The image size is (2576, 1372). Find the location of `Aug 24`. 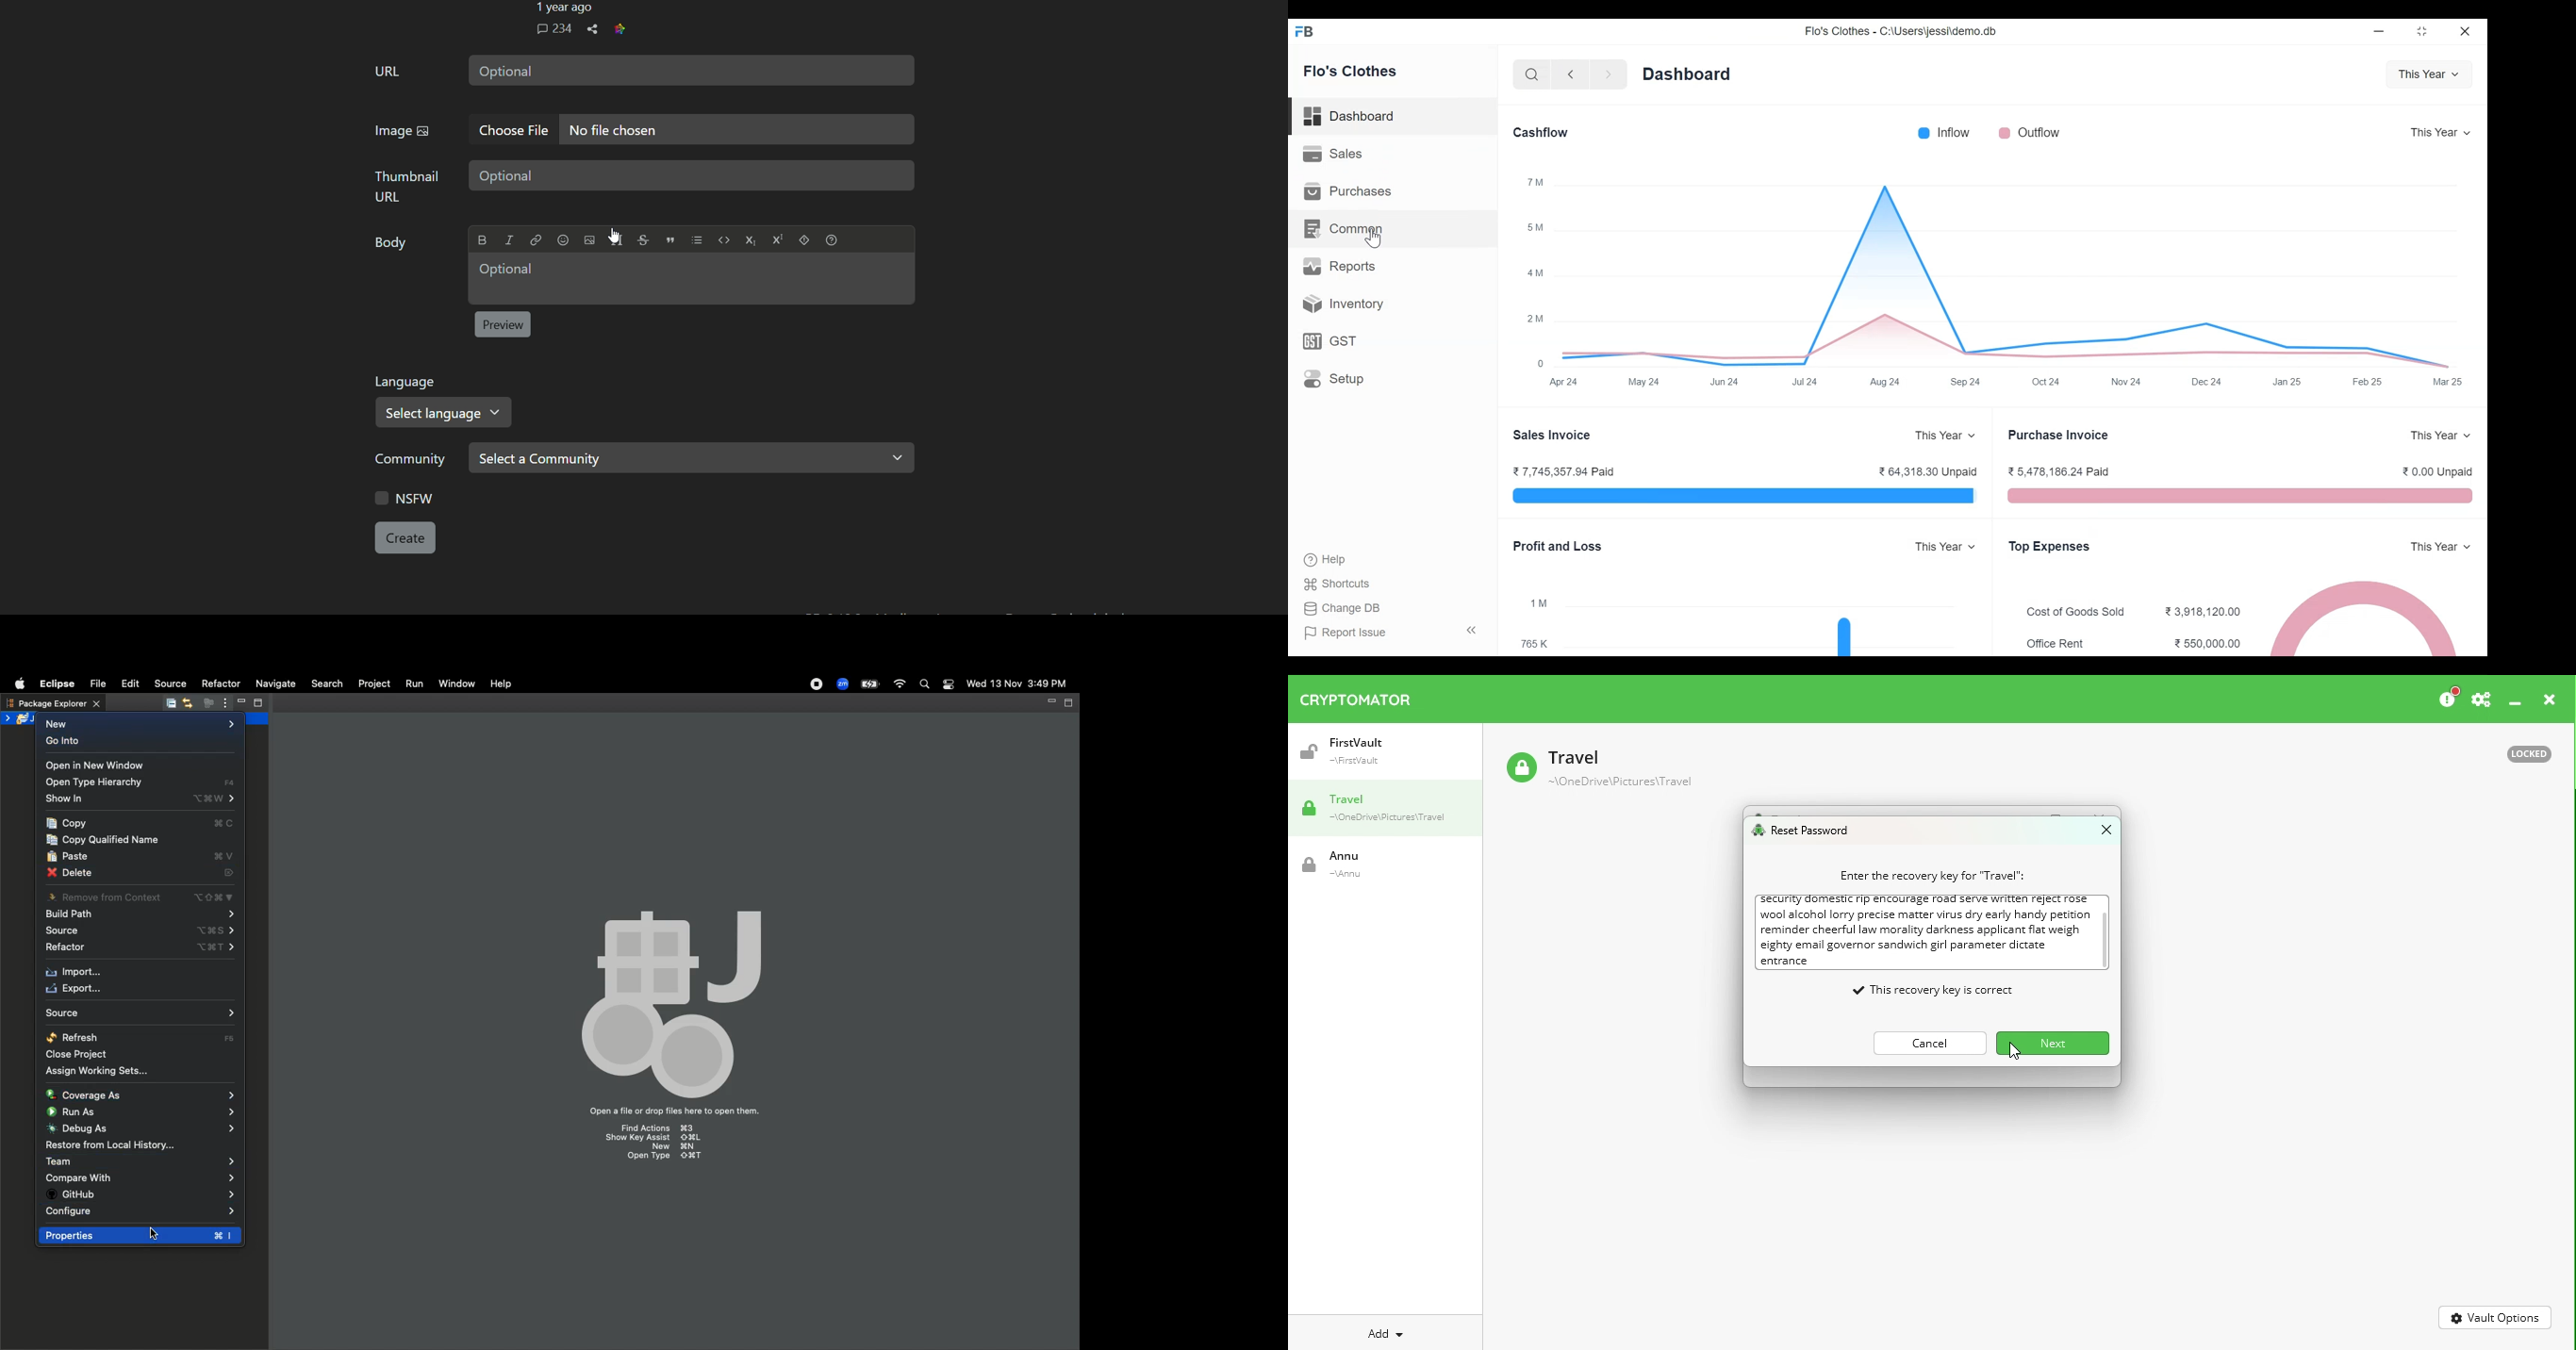

Aug 24 is located at coordinates (1885, 382).